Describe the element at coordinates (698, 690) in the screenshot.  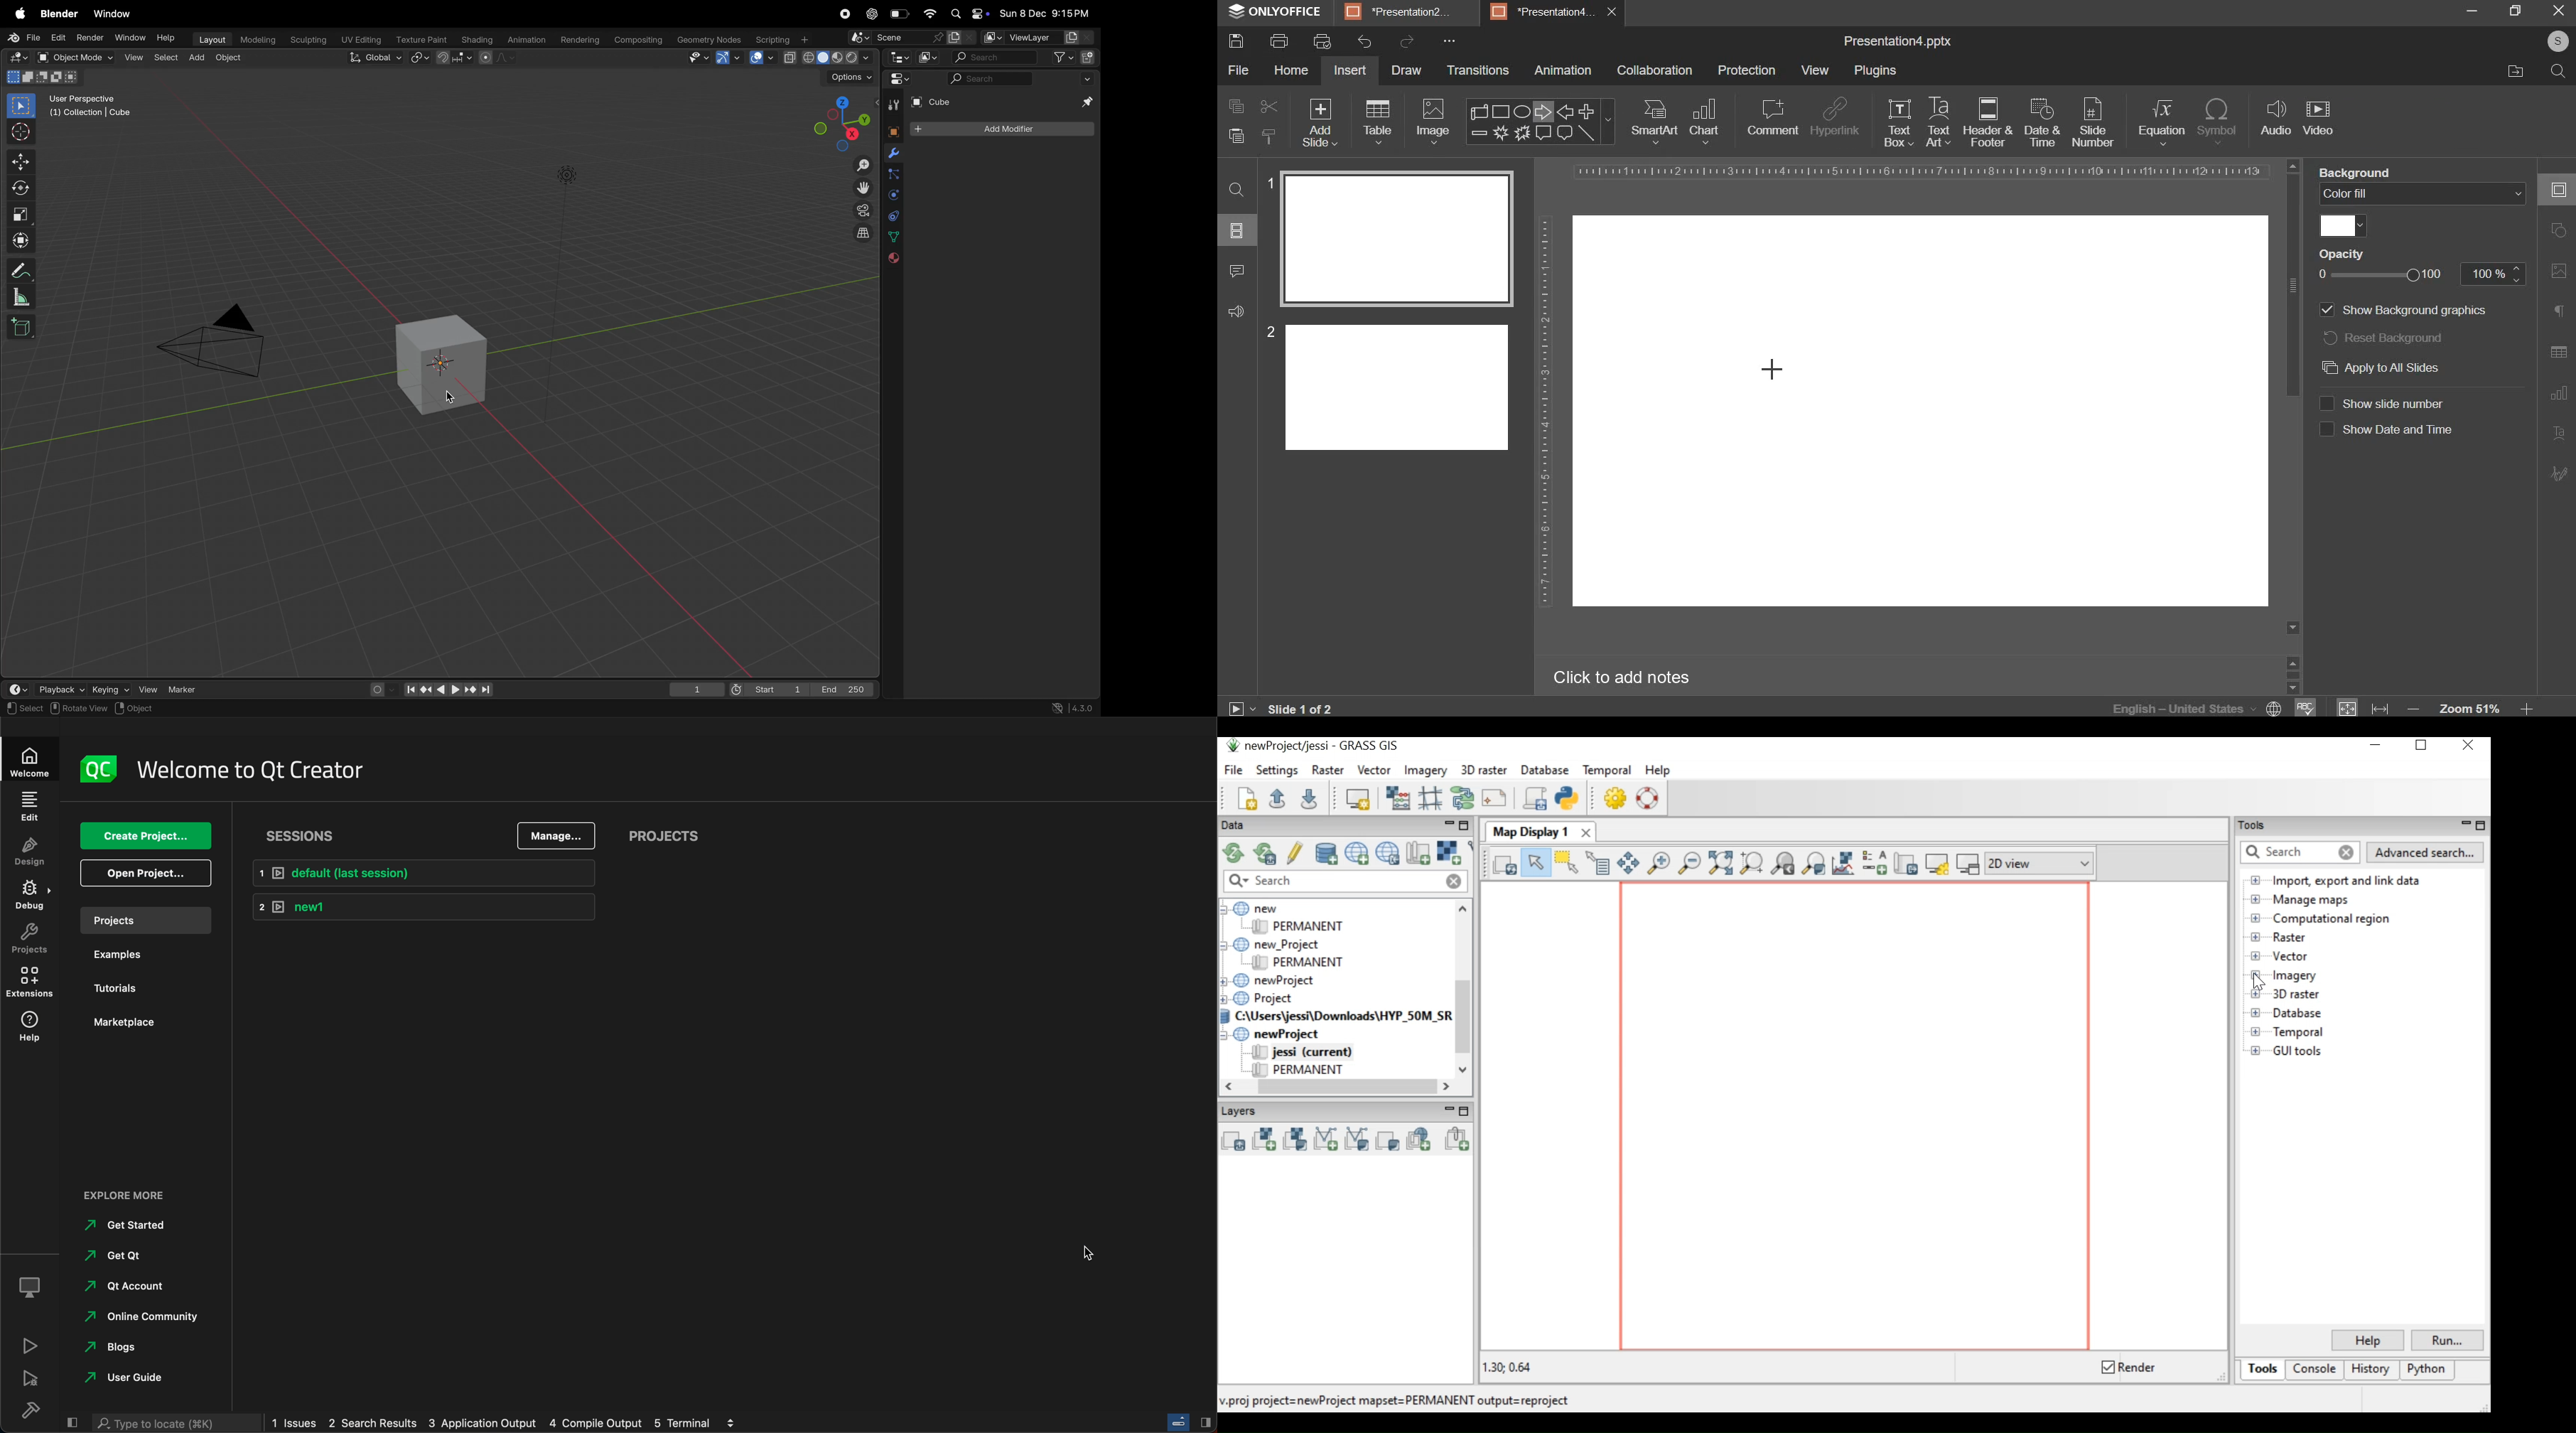
I see `1` at that location.